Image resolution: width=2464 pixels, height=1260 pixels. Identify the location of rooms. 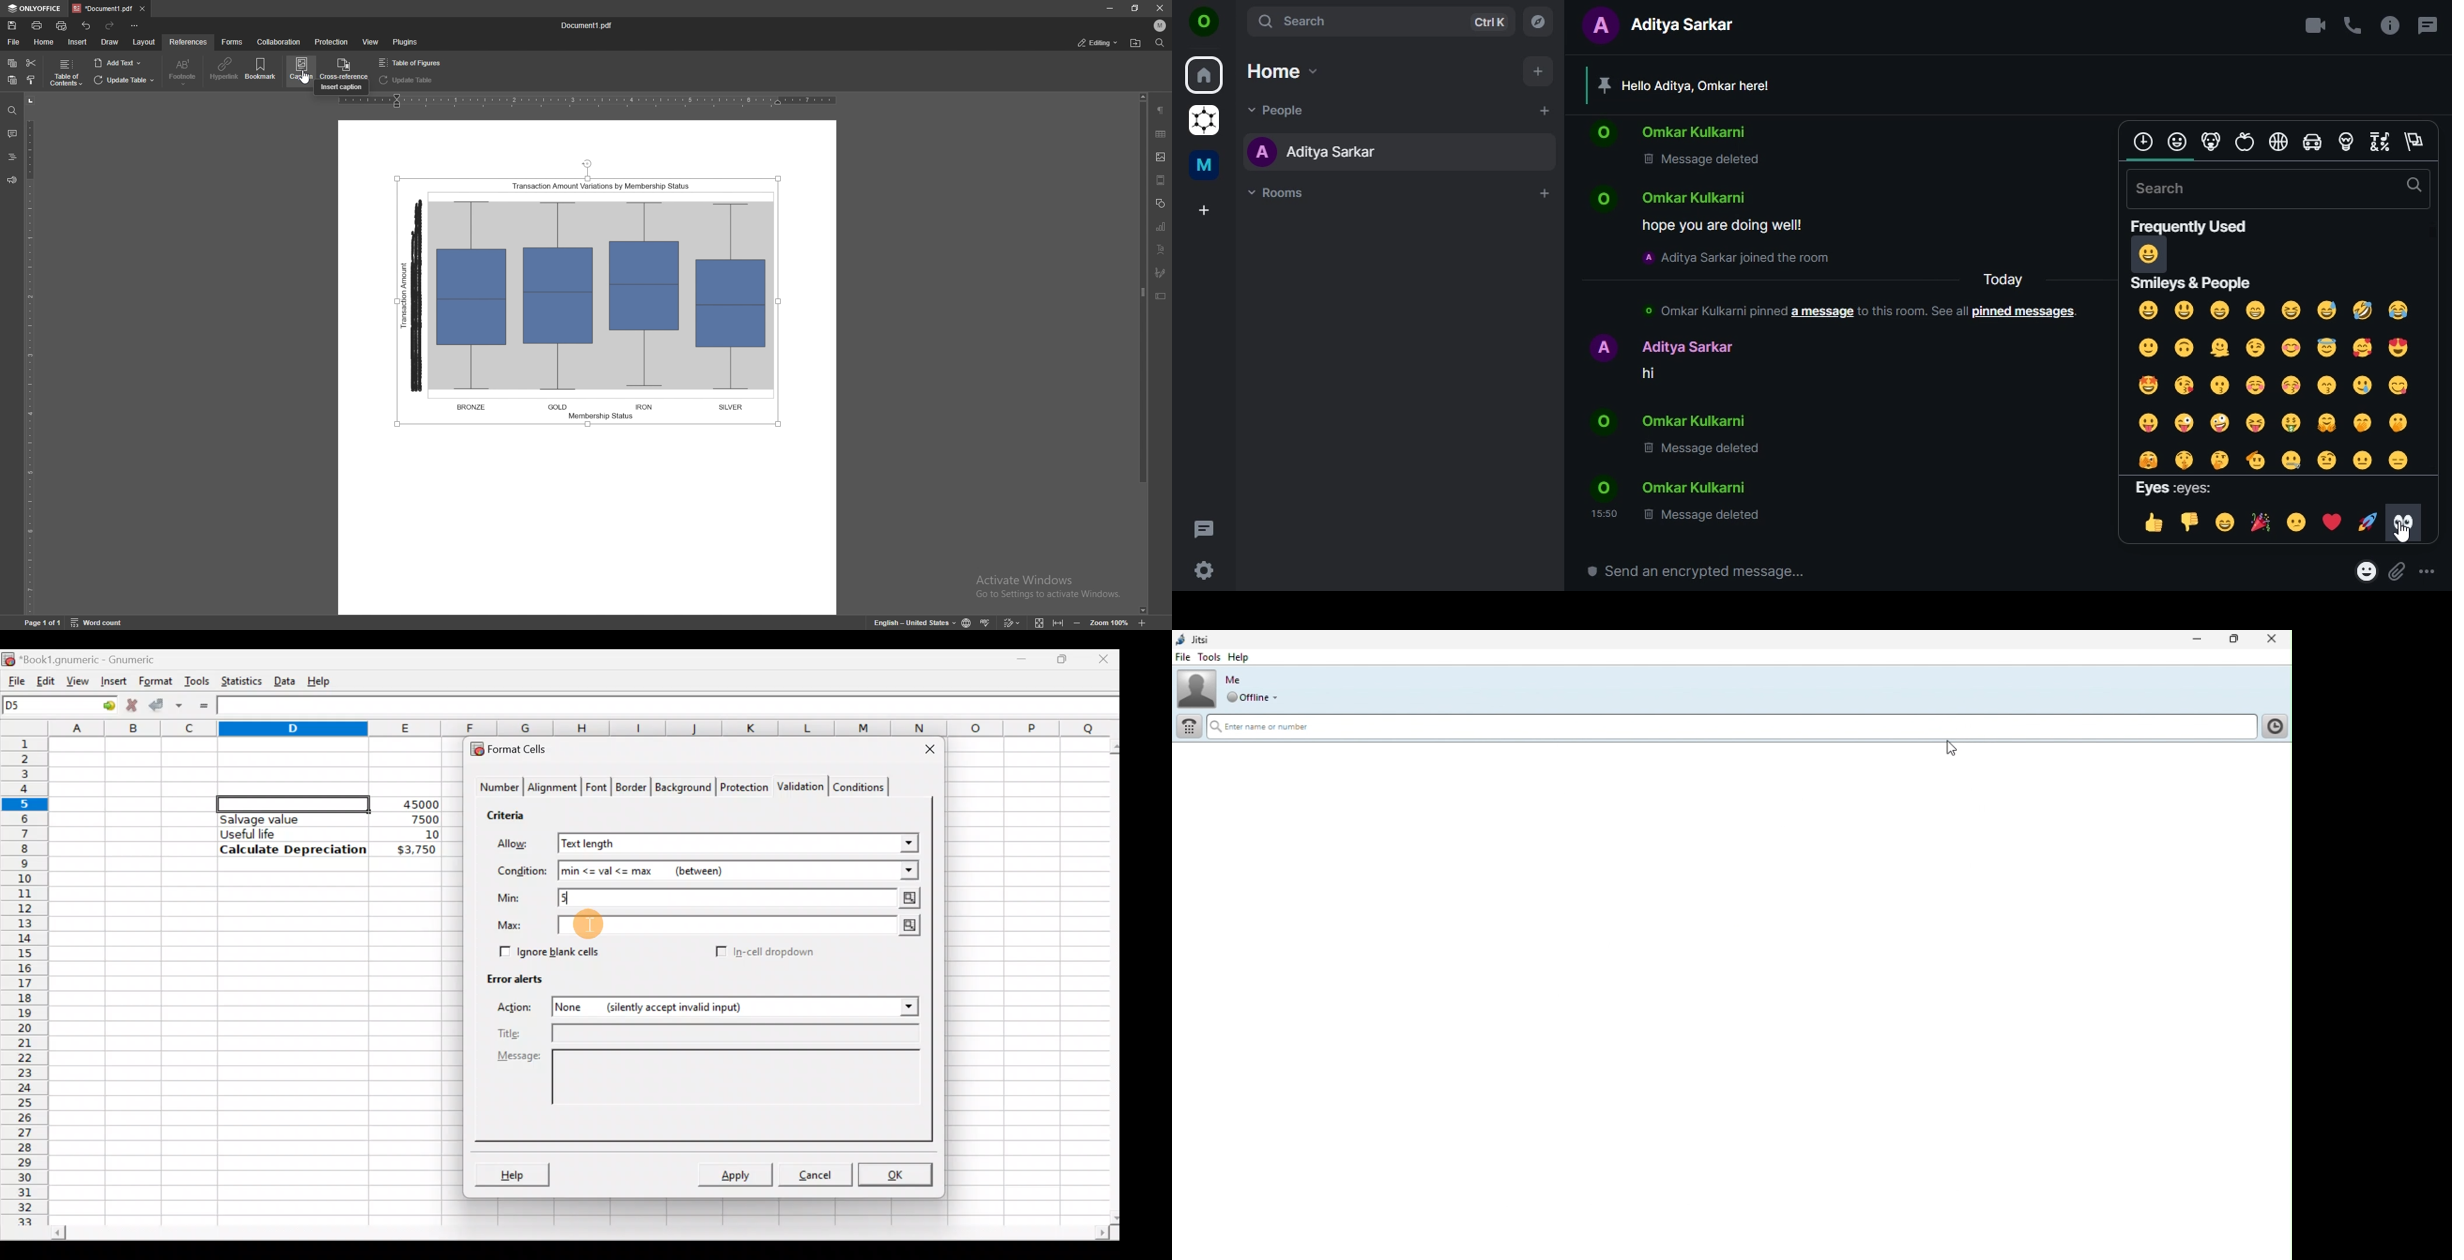
(1281, 194).